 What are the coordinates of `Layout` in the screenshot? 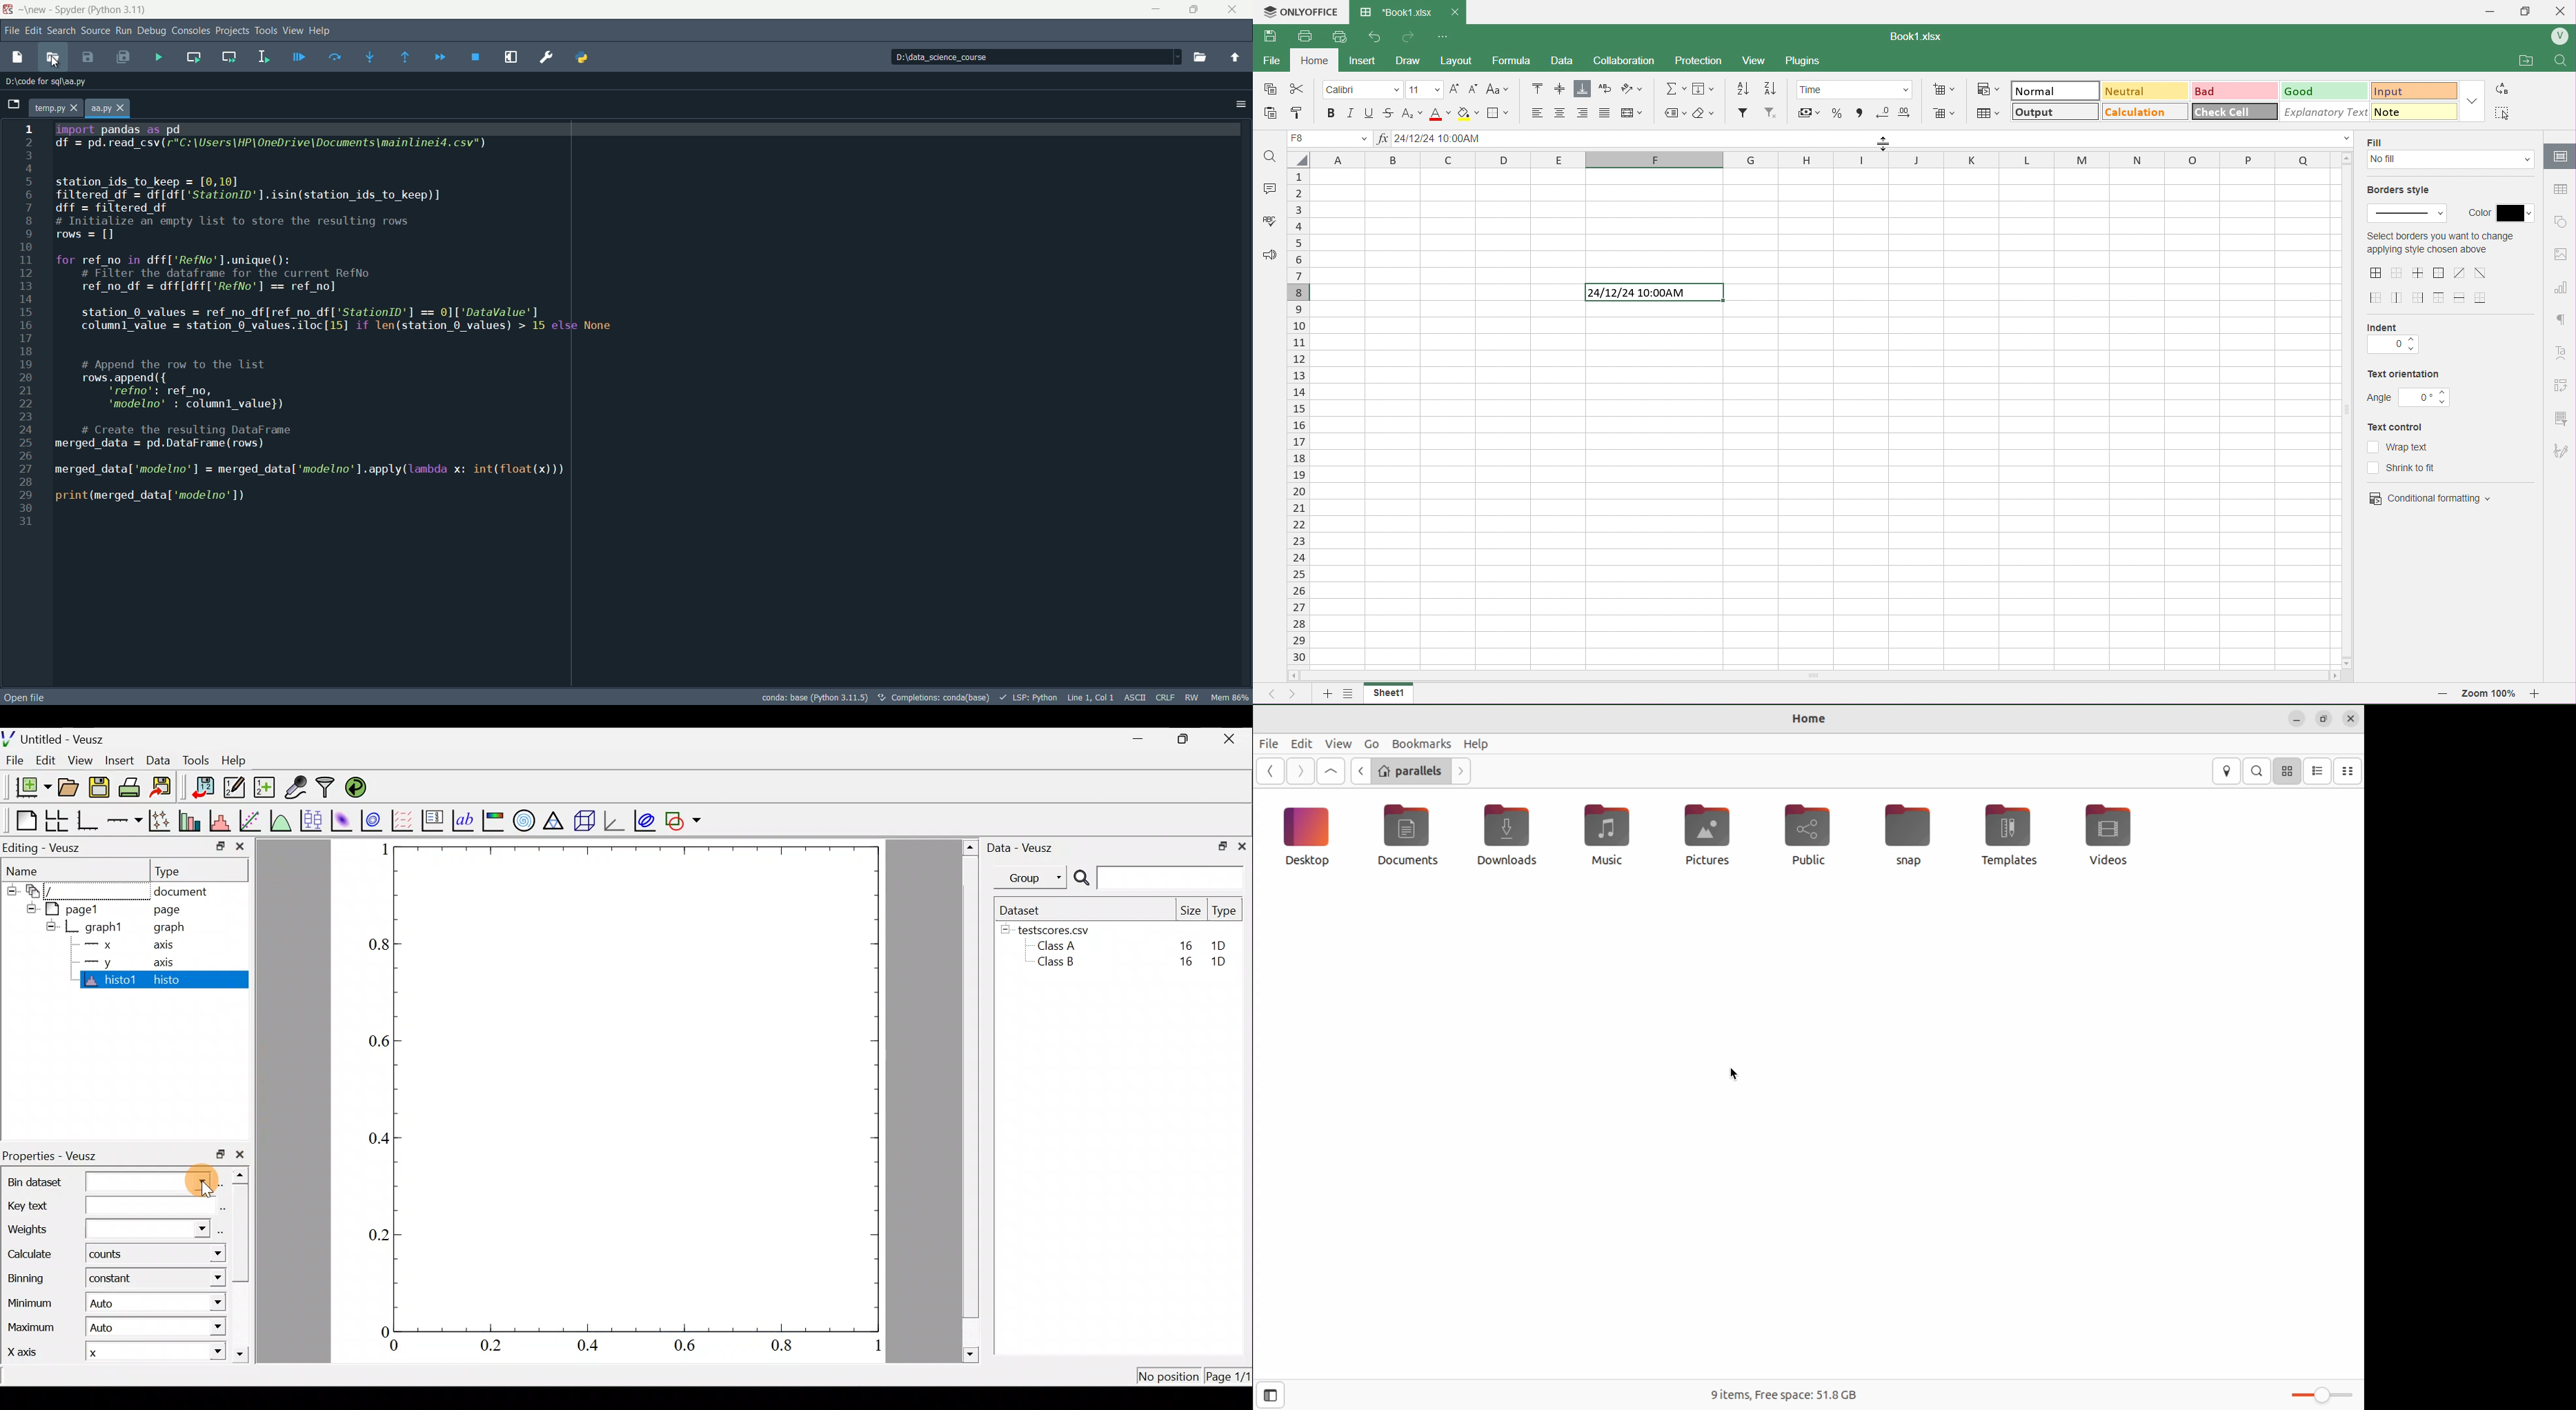 It's located at (1466, 61).